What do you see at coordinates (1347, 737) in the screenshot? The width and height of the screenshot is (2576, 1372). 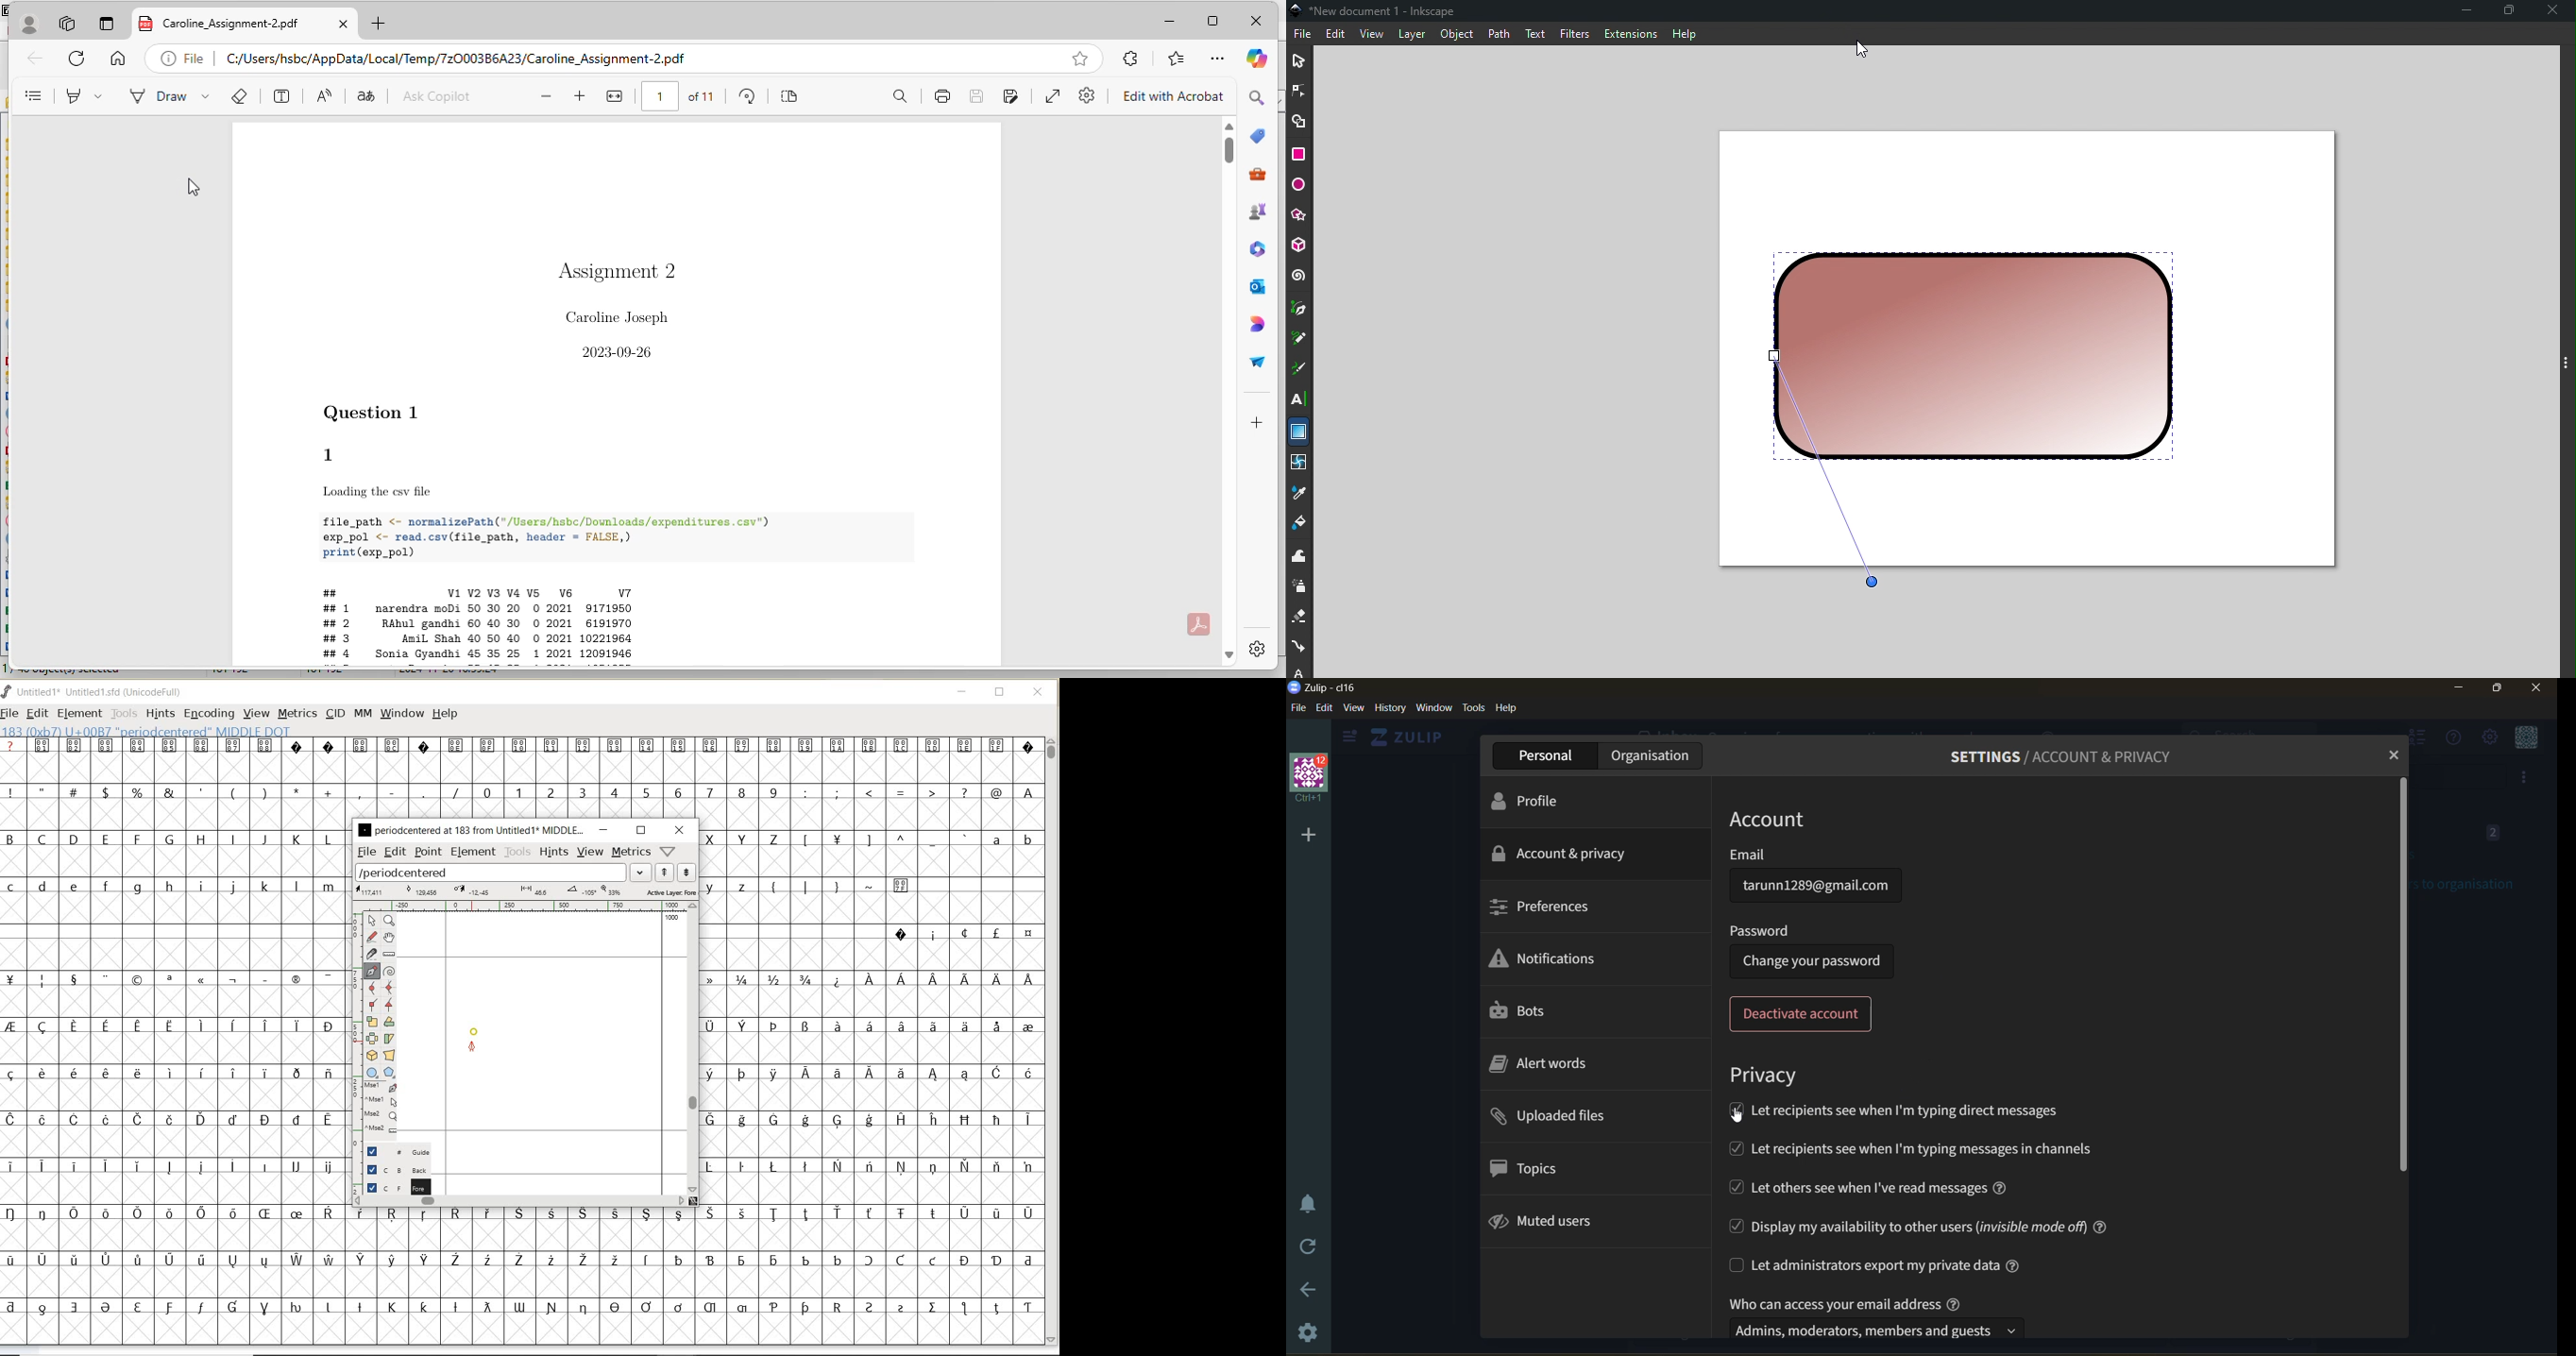 I see `show left sidebar` at bounding box center [1347, 737].